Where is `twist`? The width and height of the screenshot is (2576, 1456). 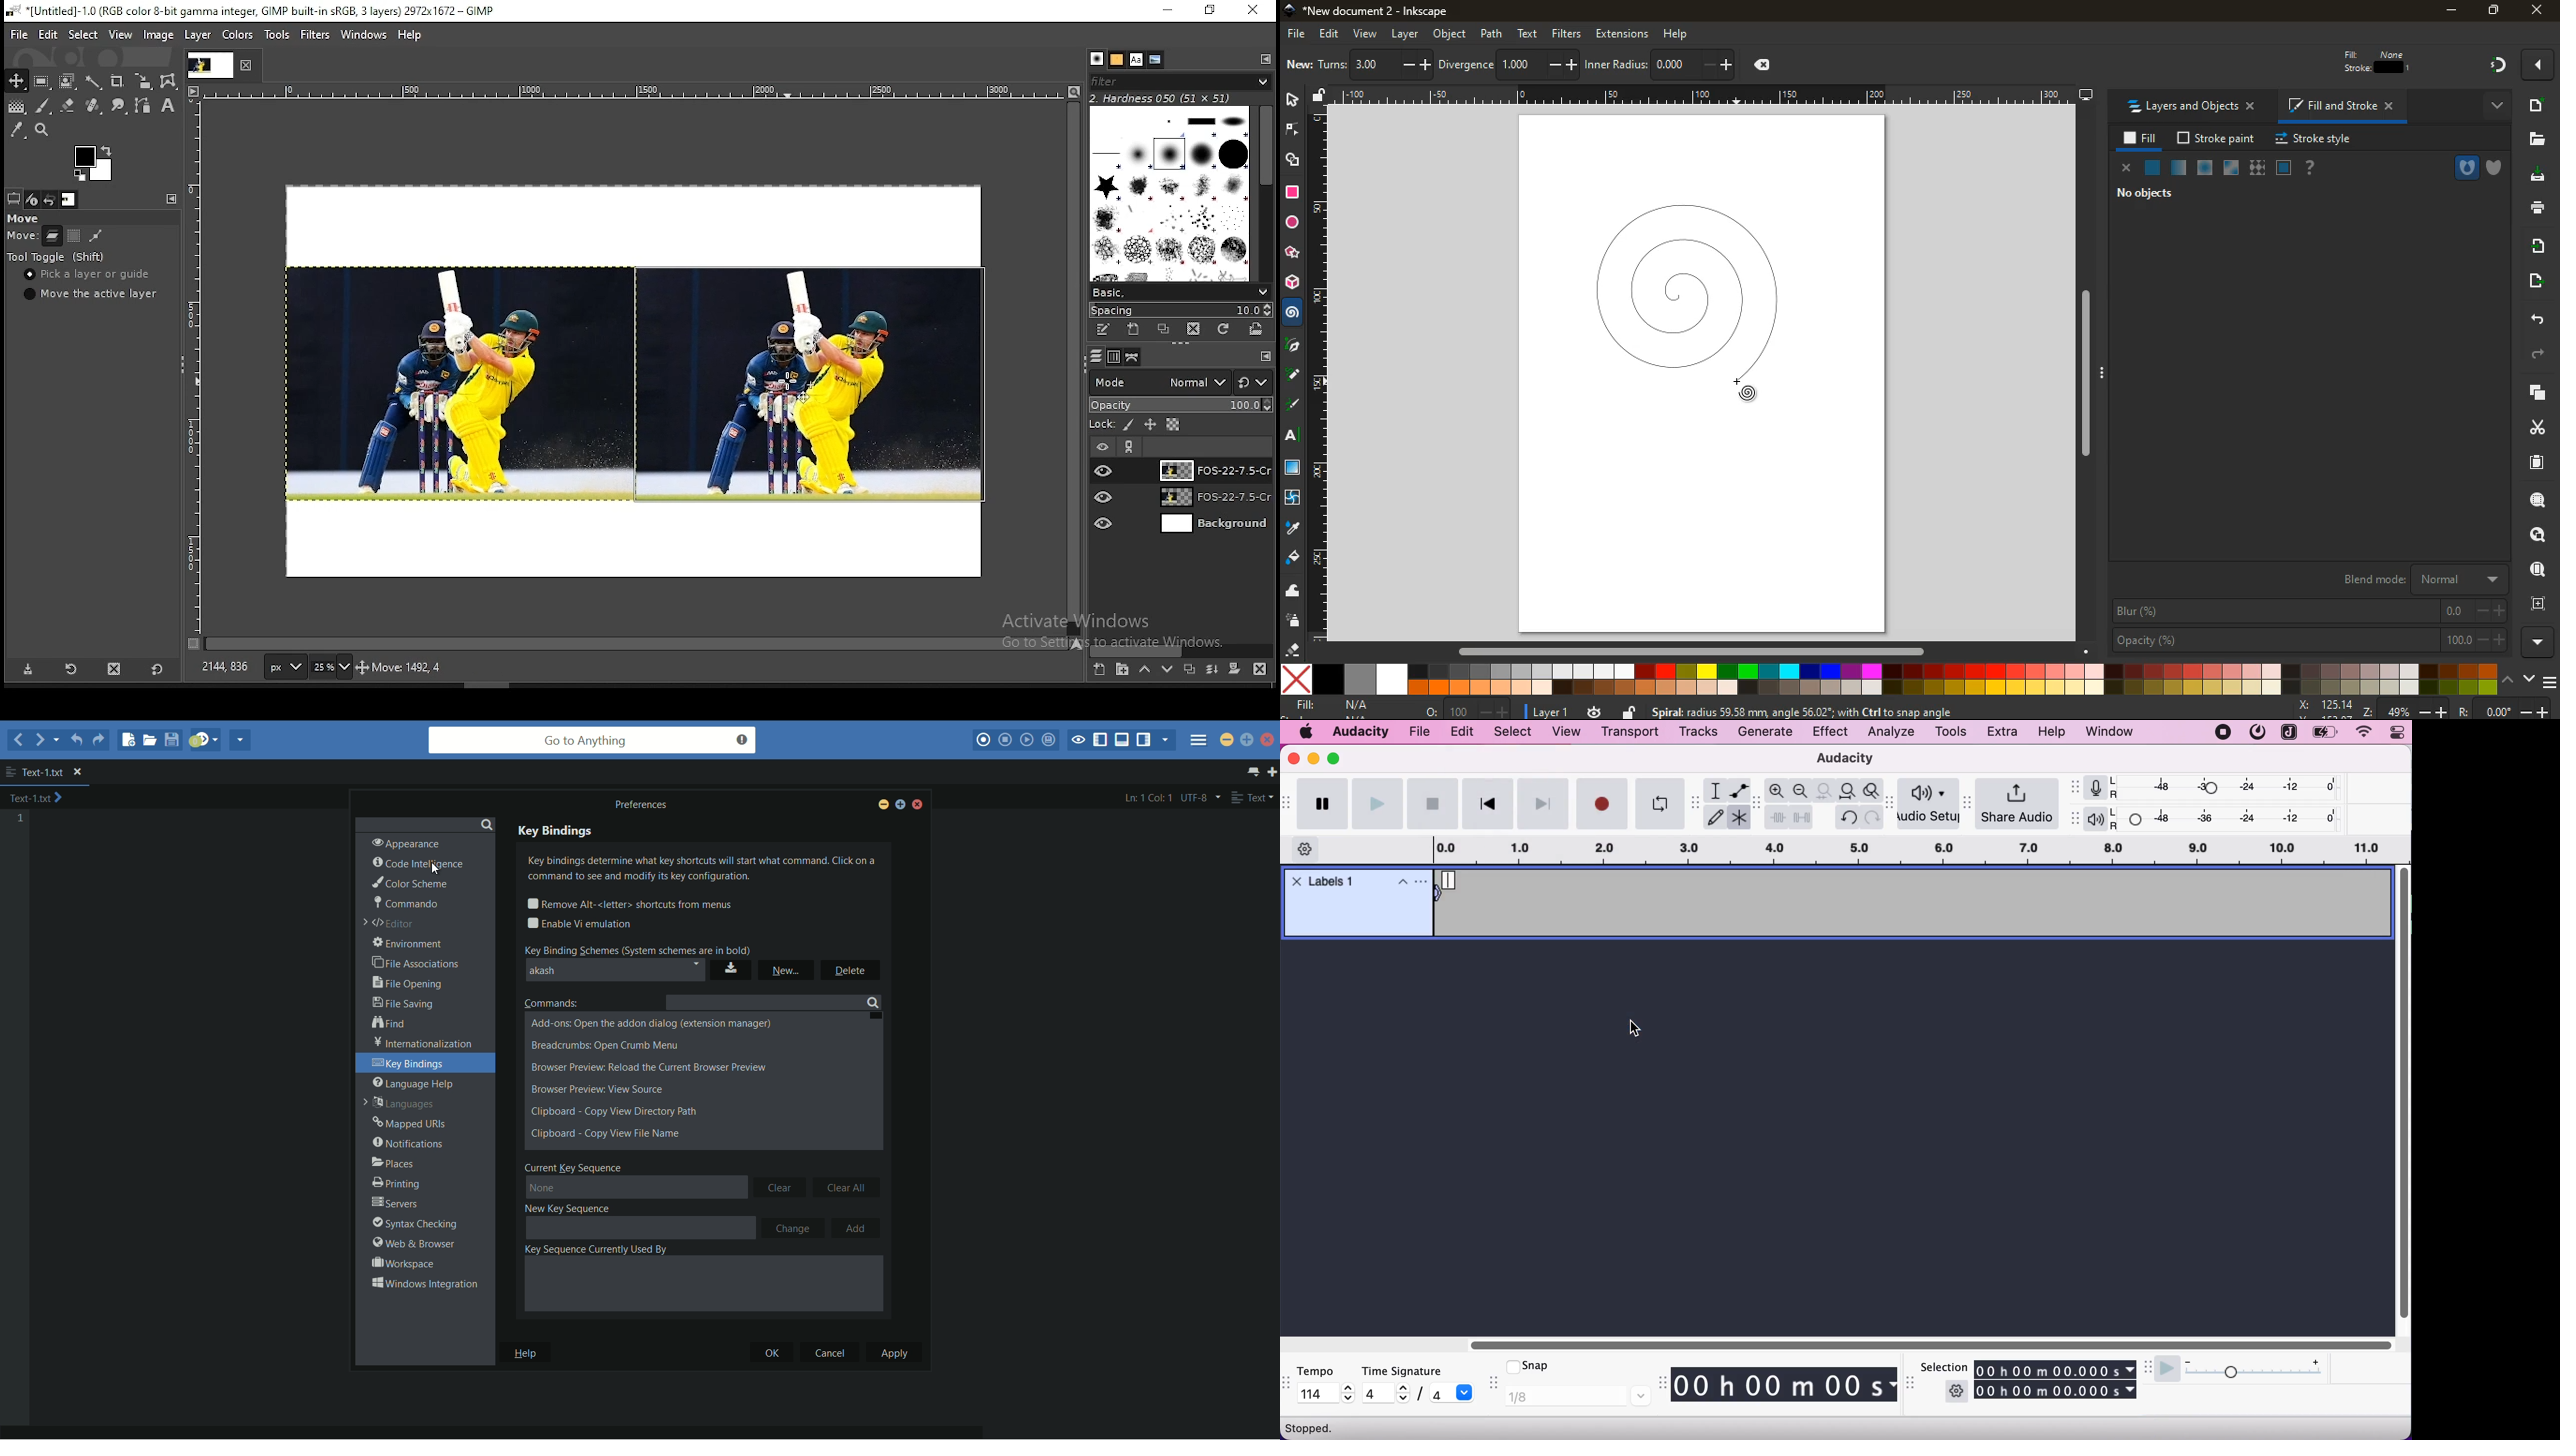
twist is located at coordinates (1293, 499).